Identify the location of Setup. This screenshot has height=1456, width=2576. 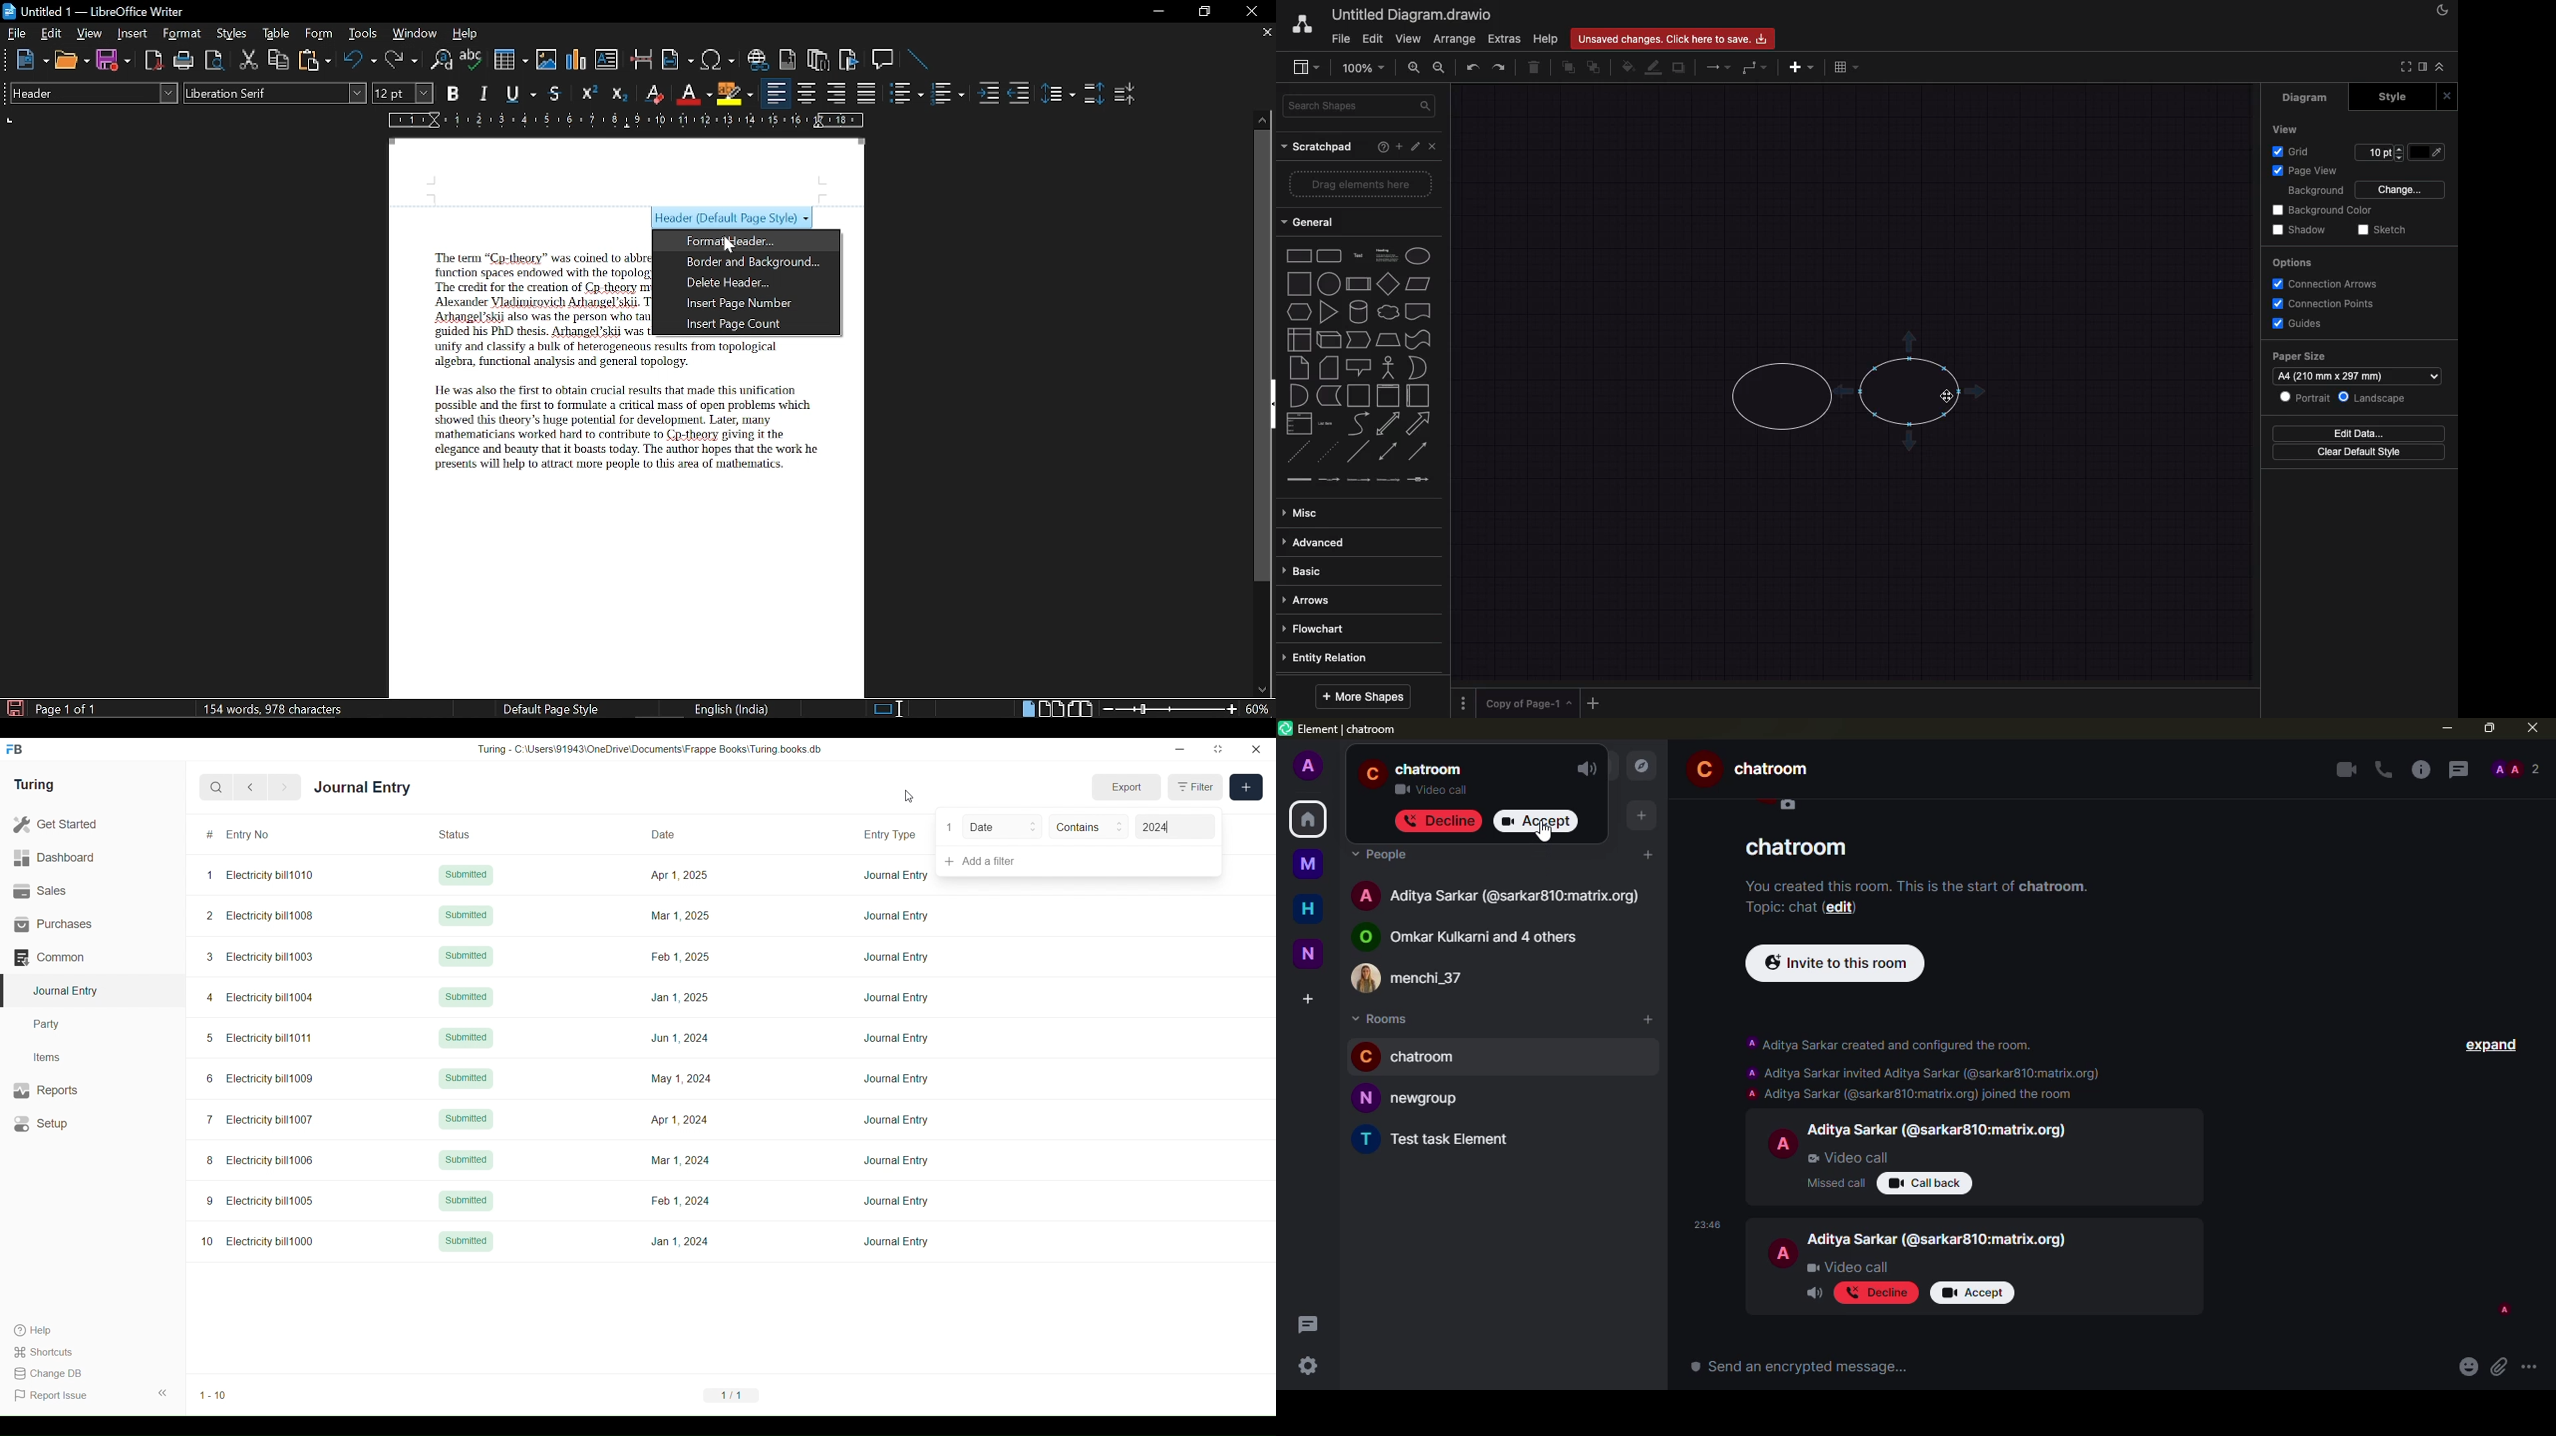
(93, 1124).